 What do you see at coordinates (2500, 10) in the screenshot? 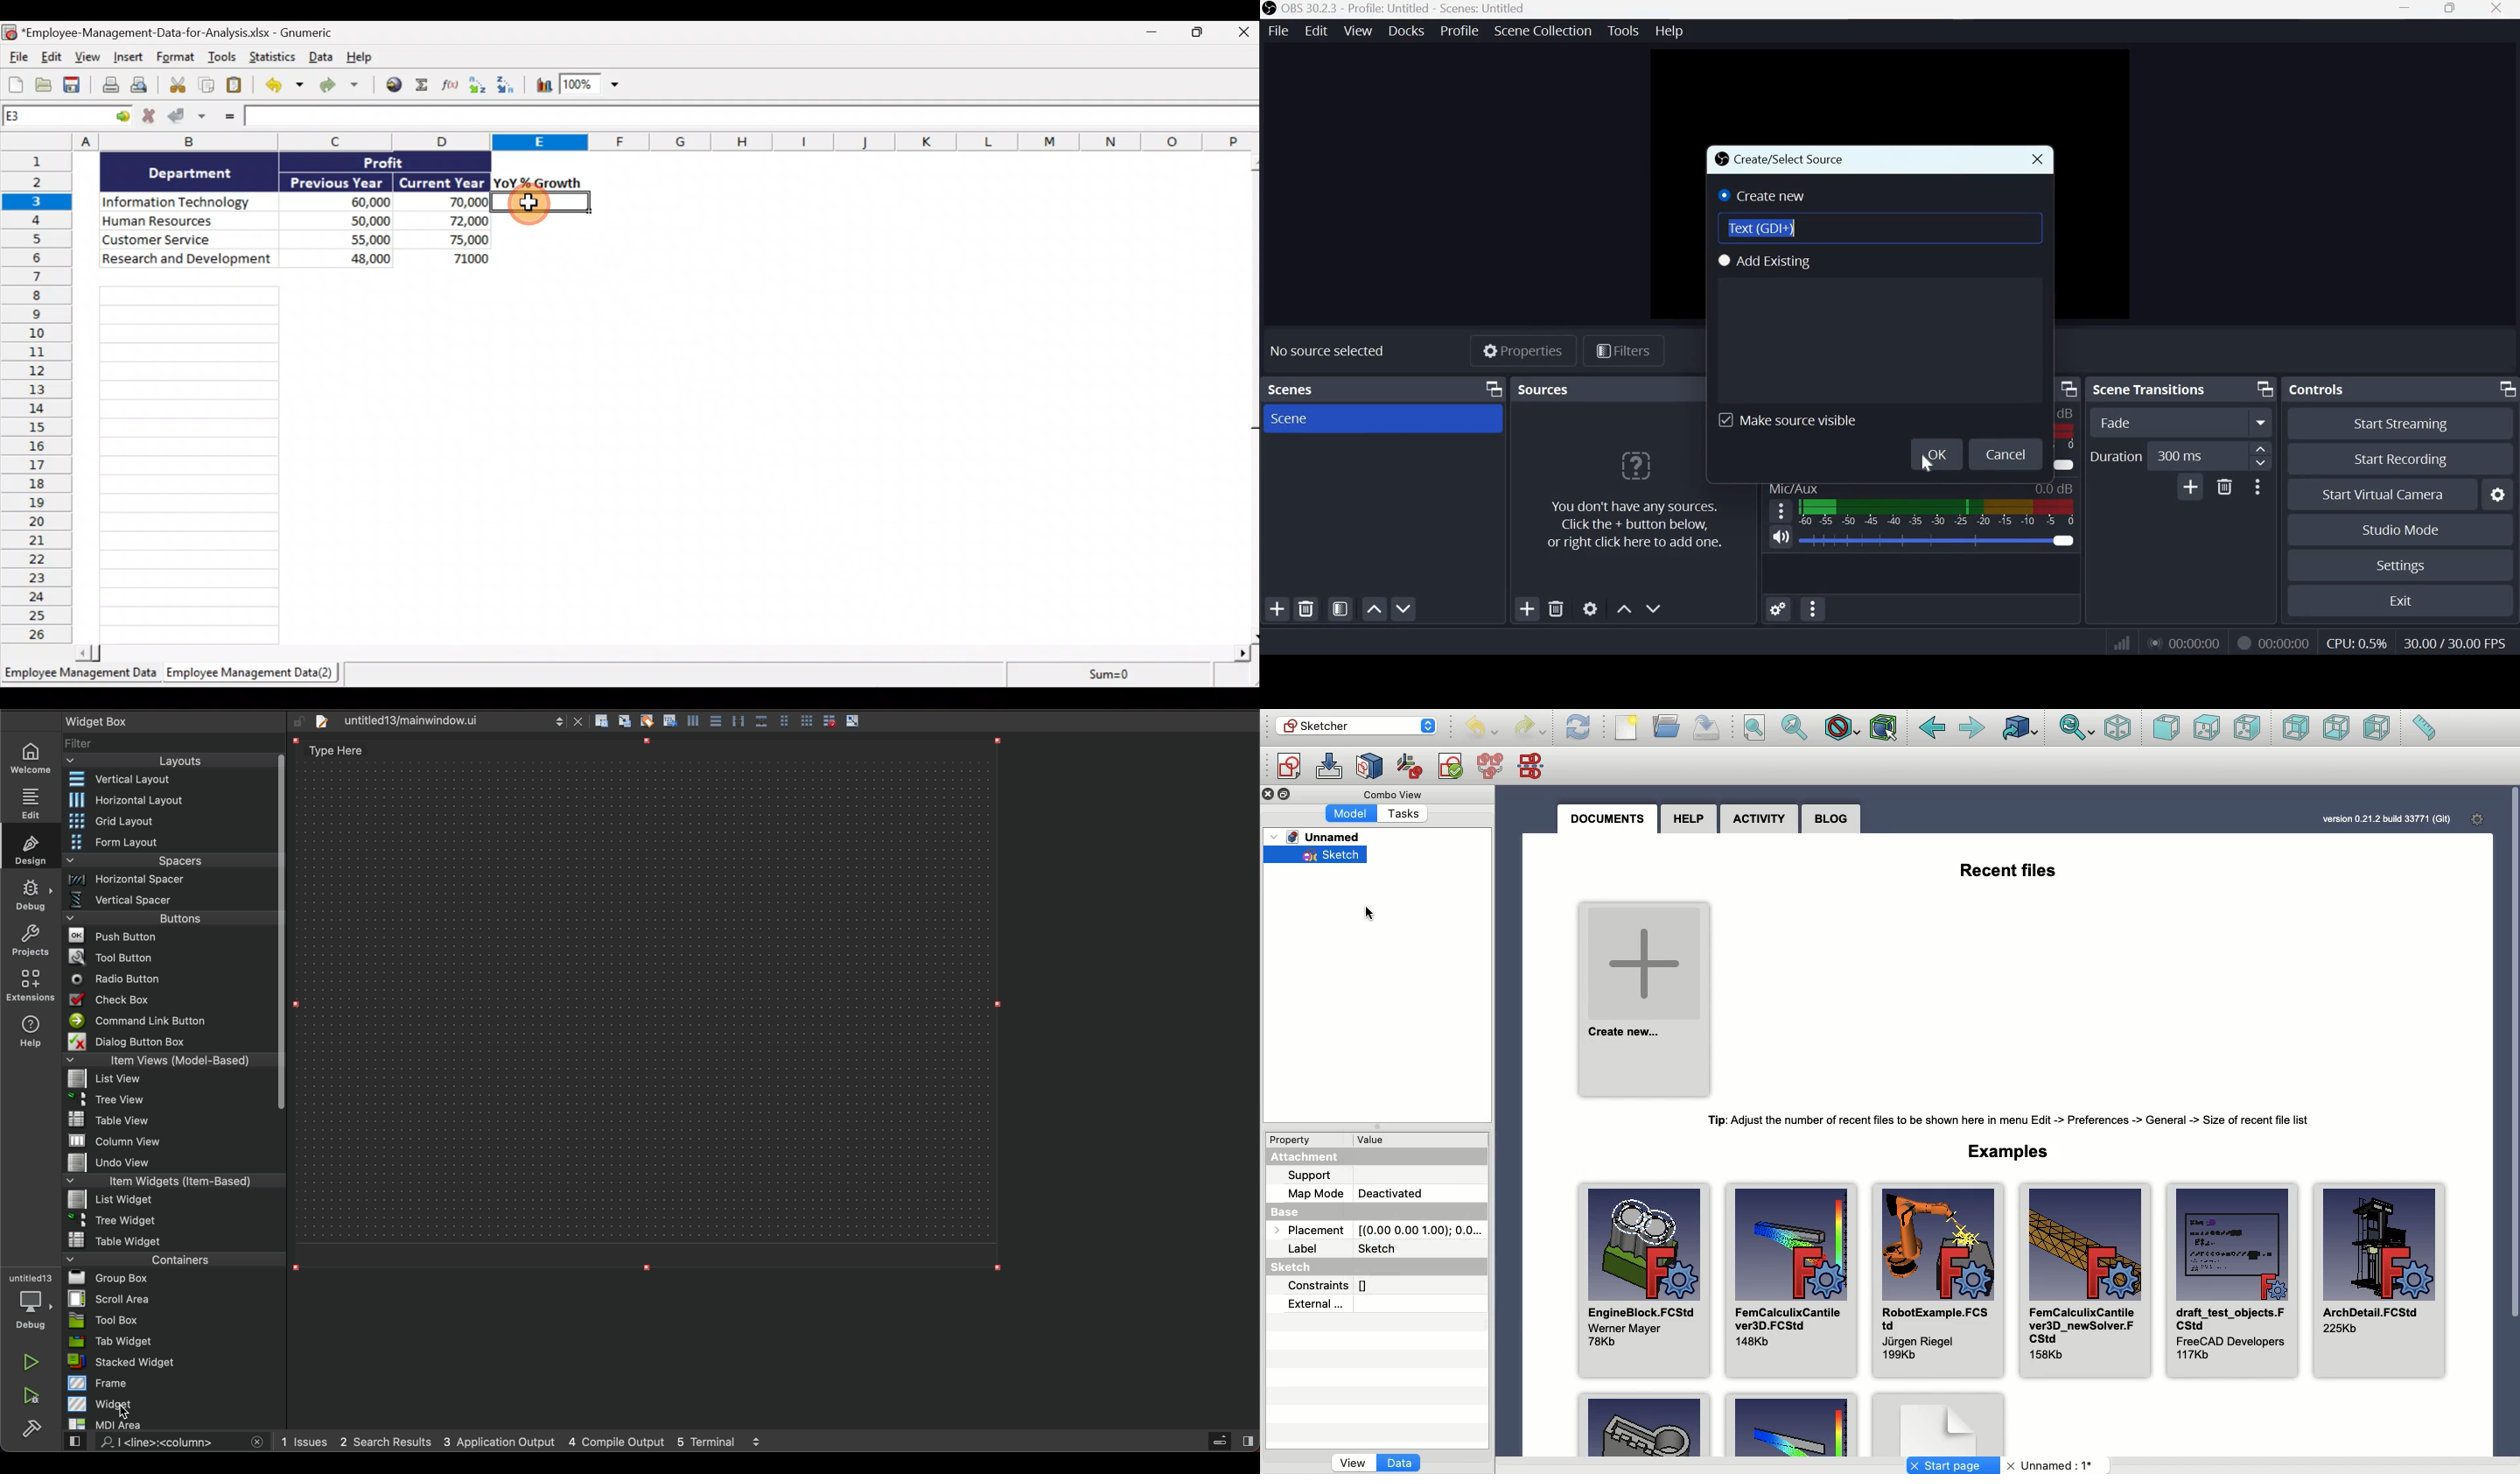
I see `Close` at bounding box center [2500, 10].